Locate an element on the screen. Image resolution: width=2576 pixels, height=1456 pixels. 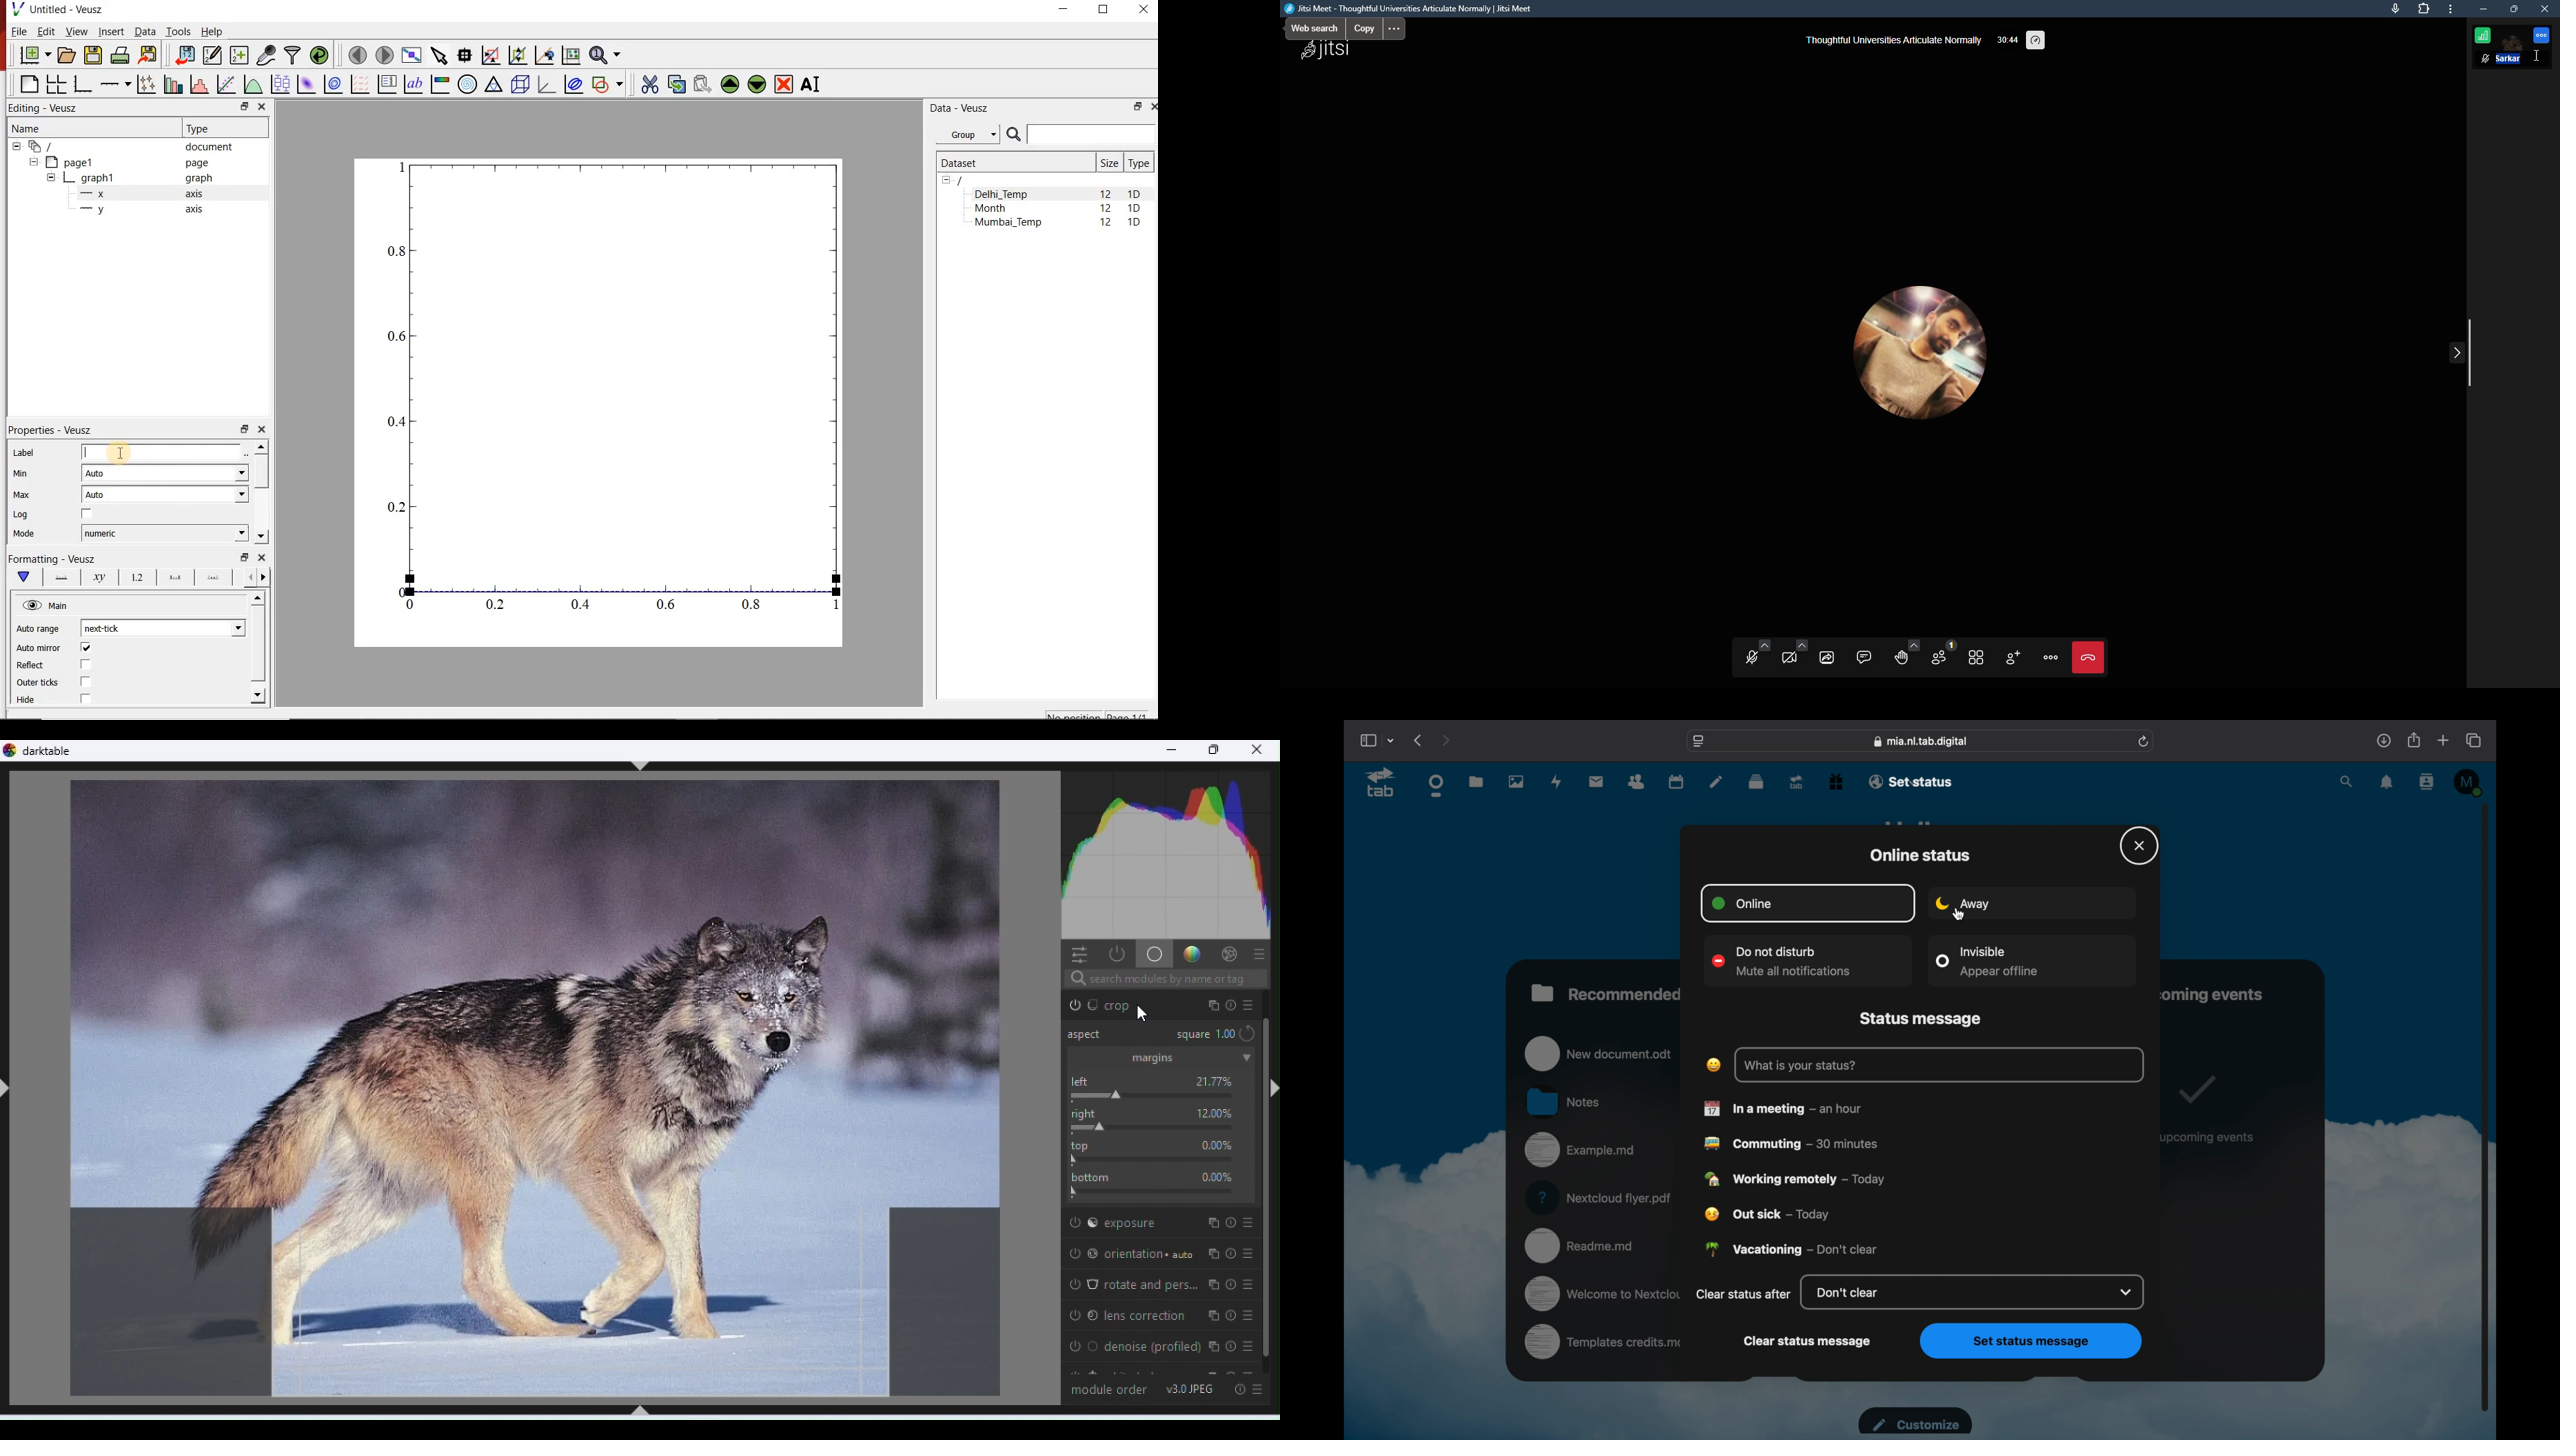
right is located at coordinates (1087, 1113).